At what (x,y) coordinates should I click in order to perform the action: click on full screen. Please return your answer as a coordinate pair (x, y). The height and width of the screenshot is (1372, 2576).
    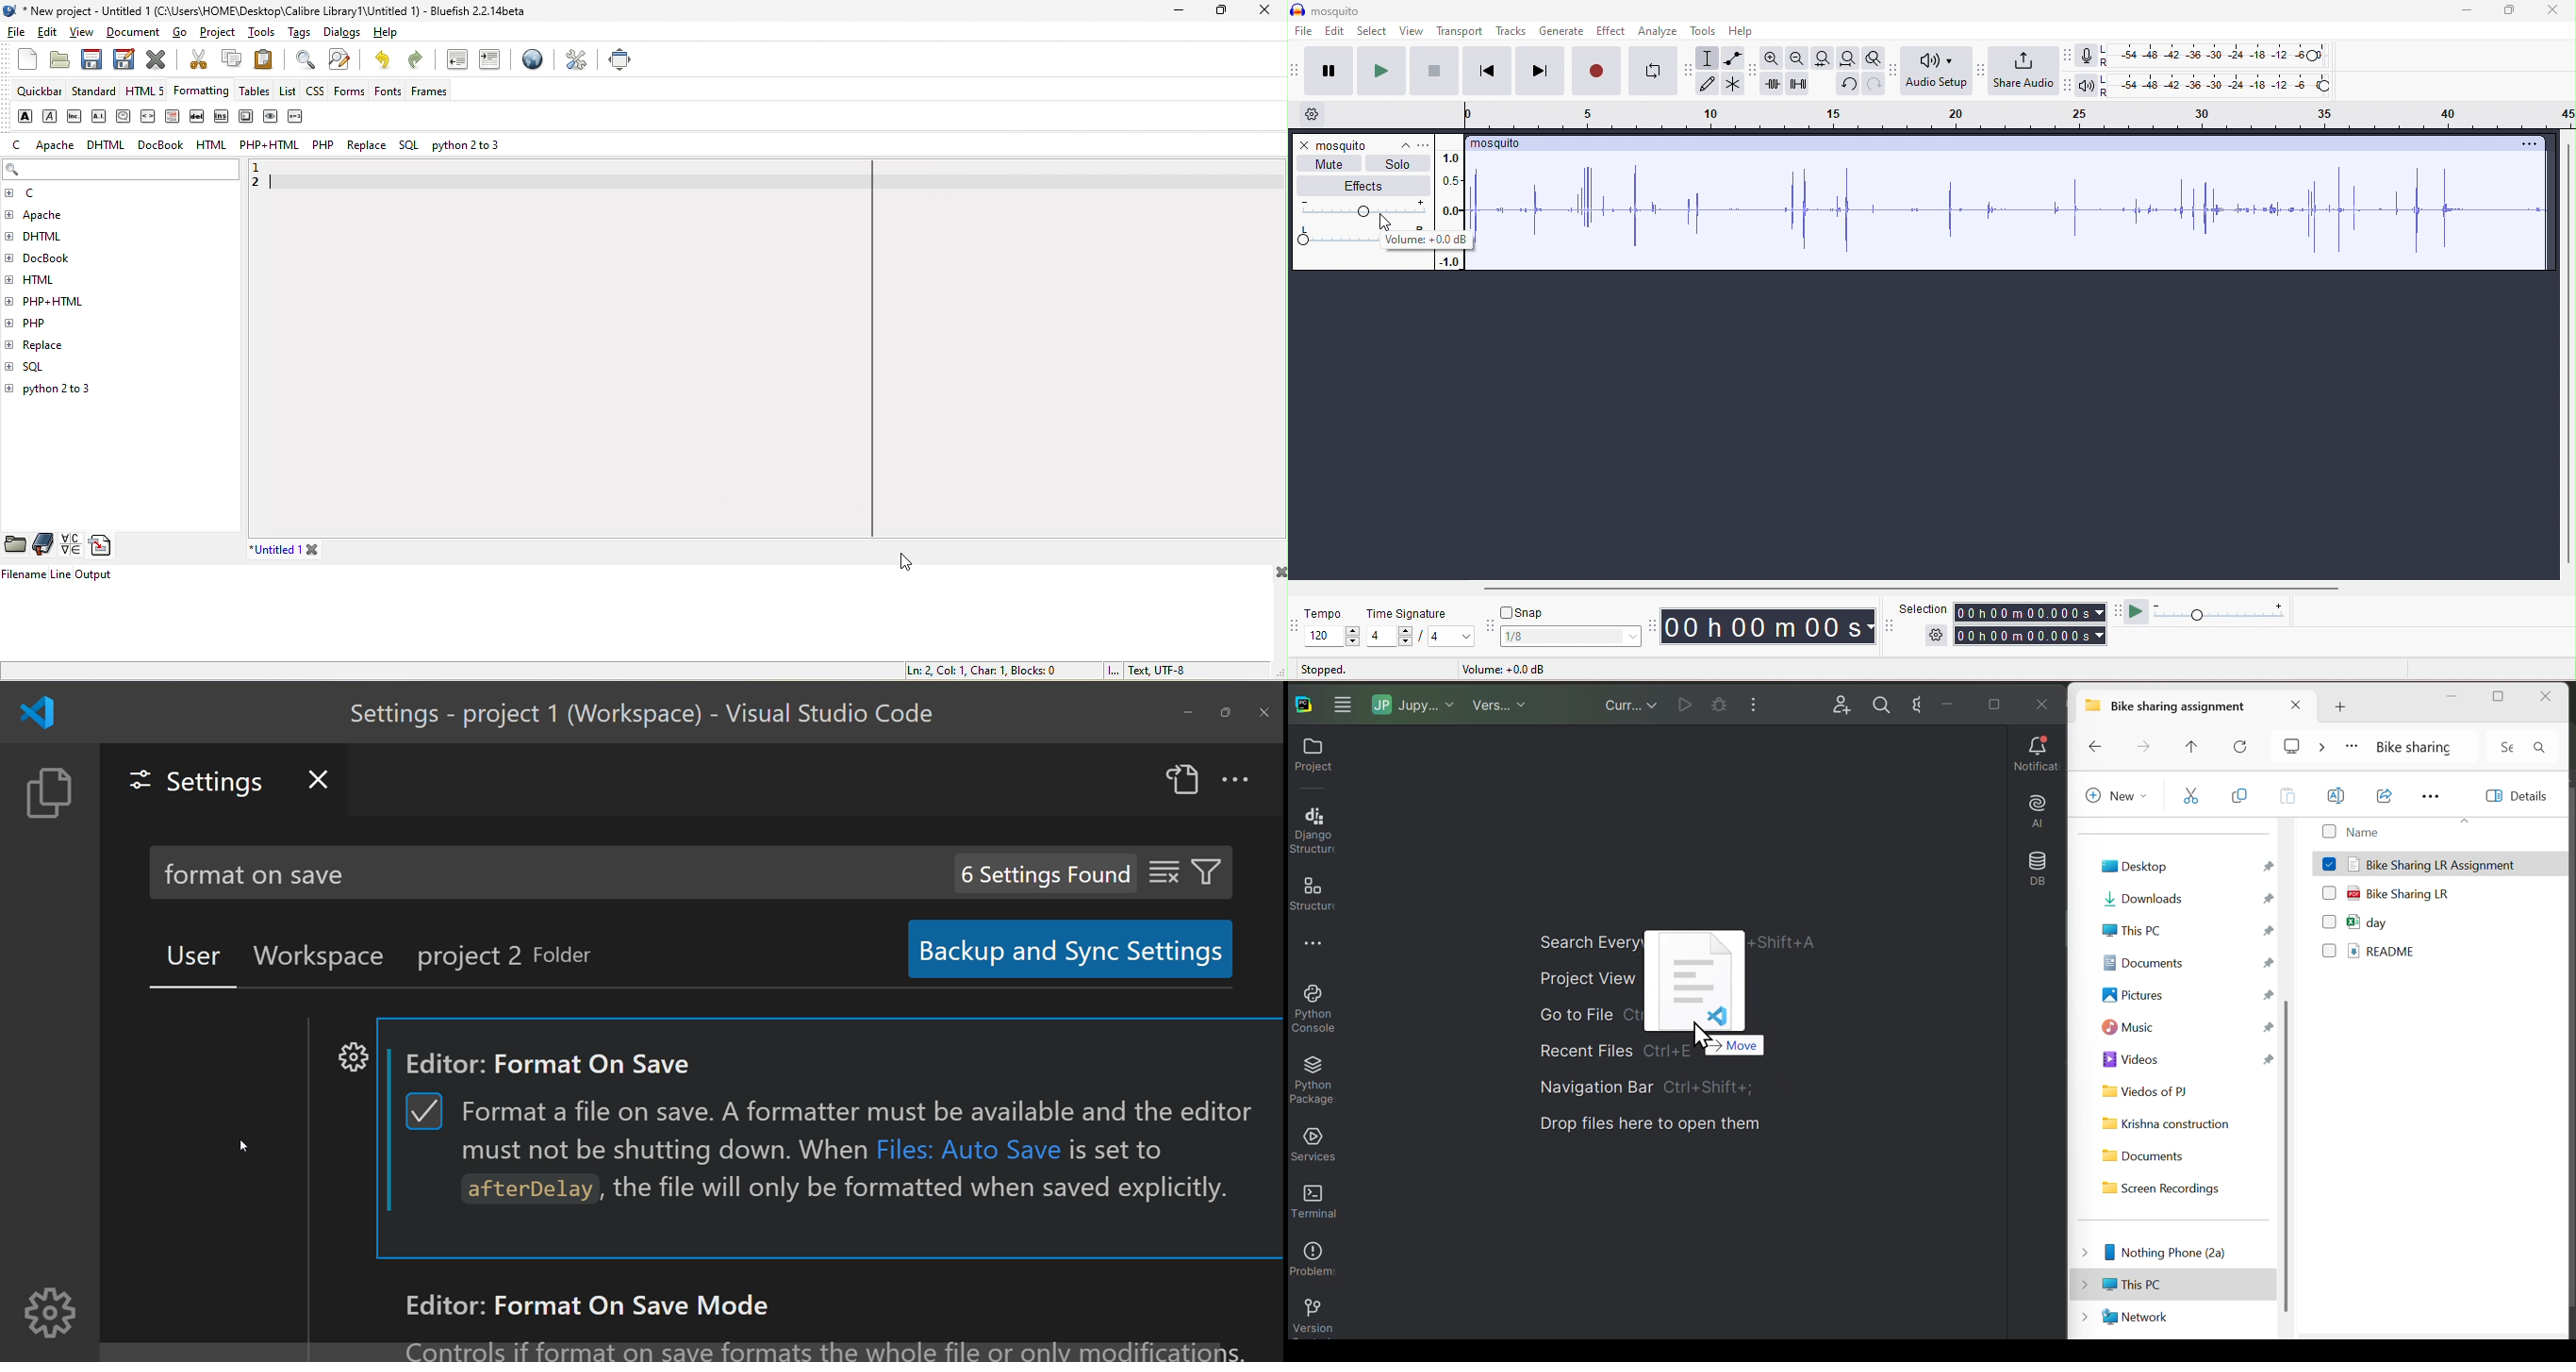
    Looking at the image, I should click on (620, 58).